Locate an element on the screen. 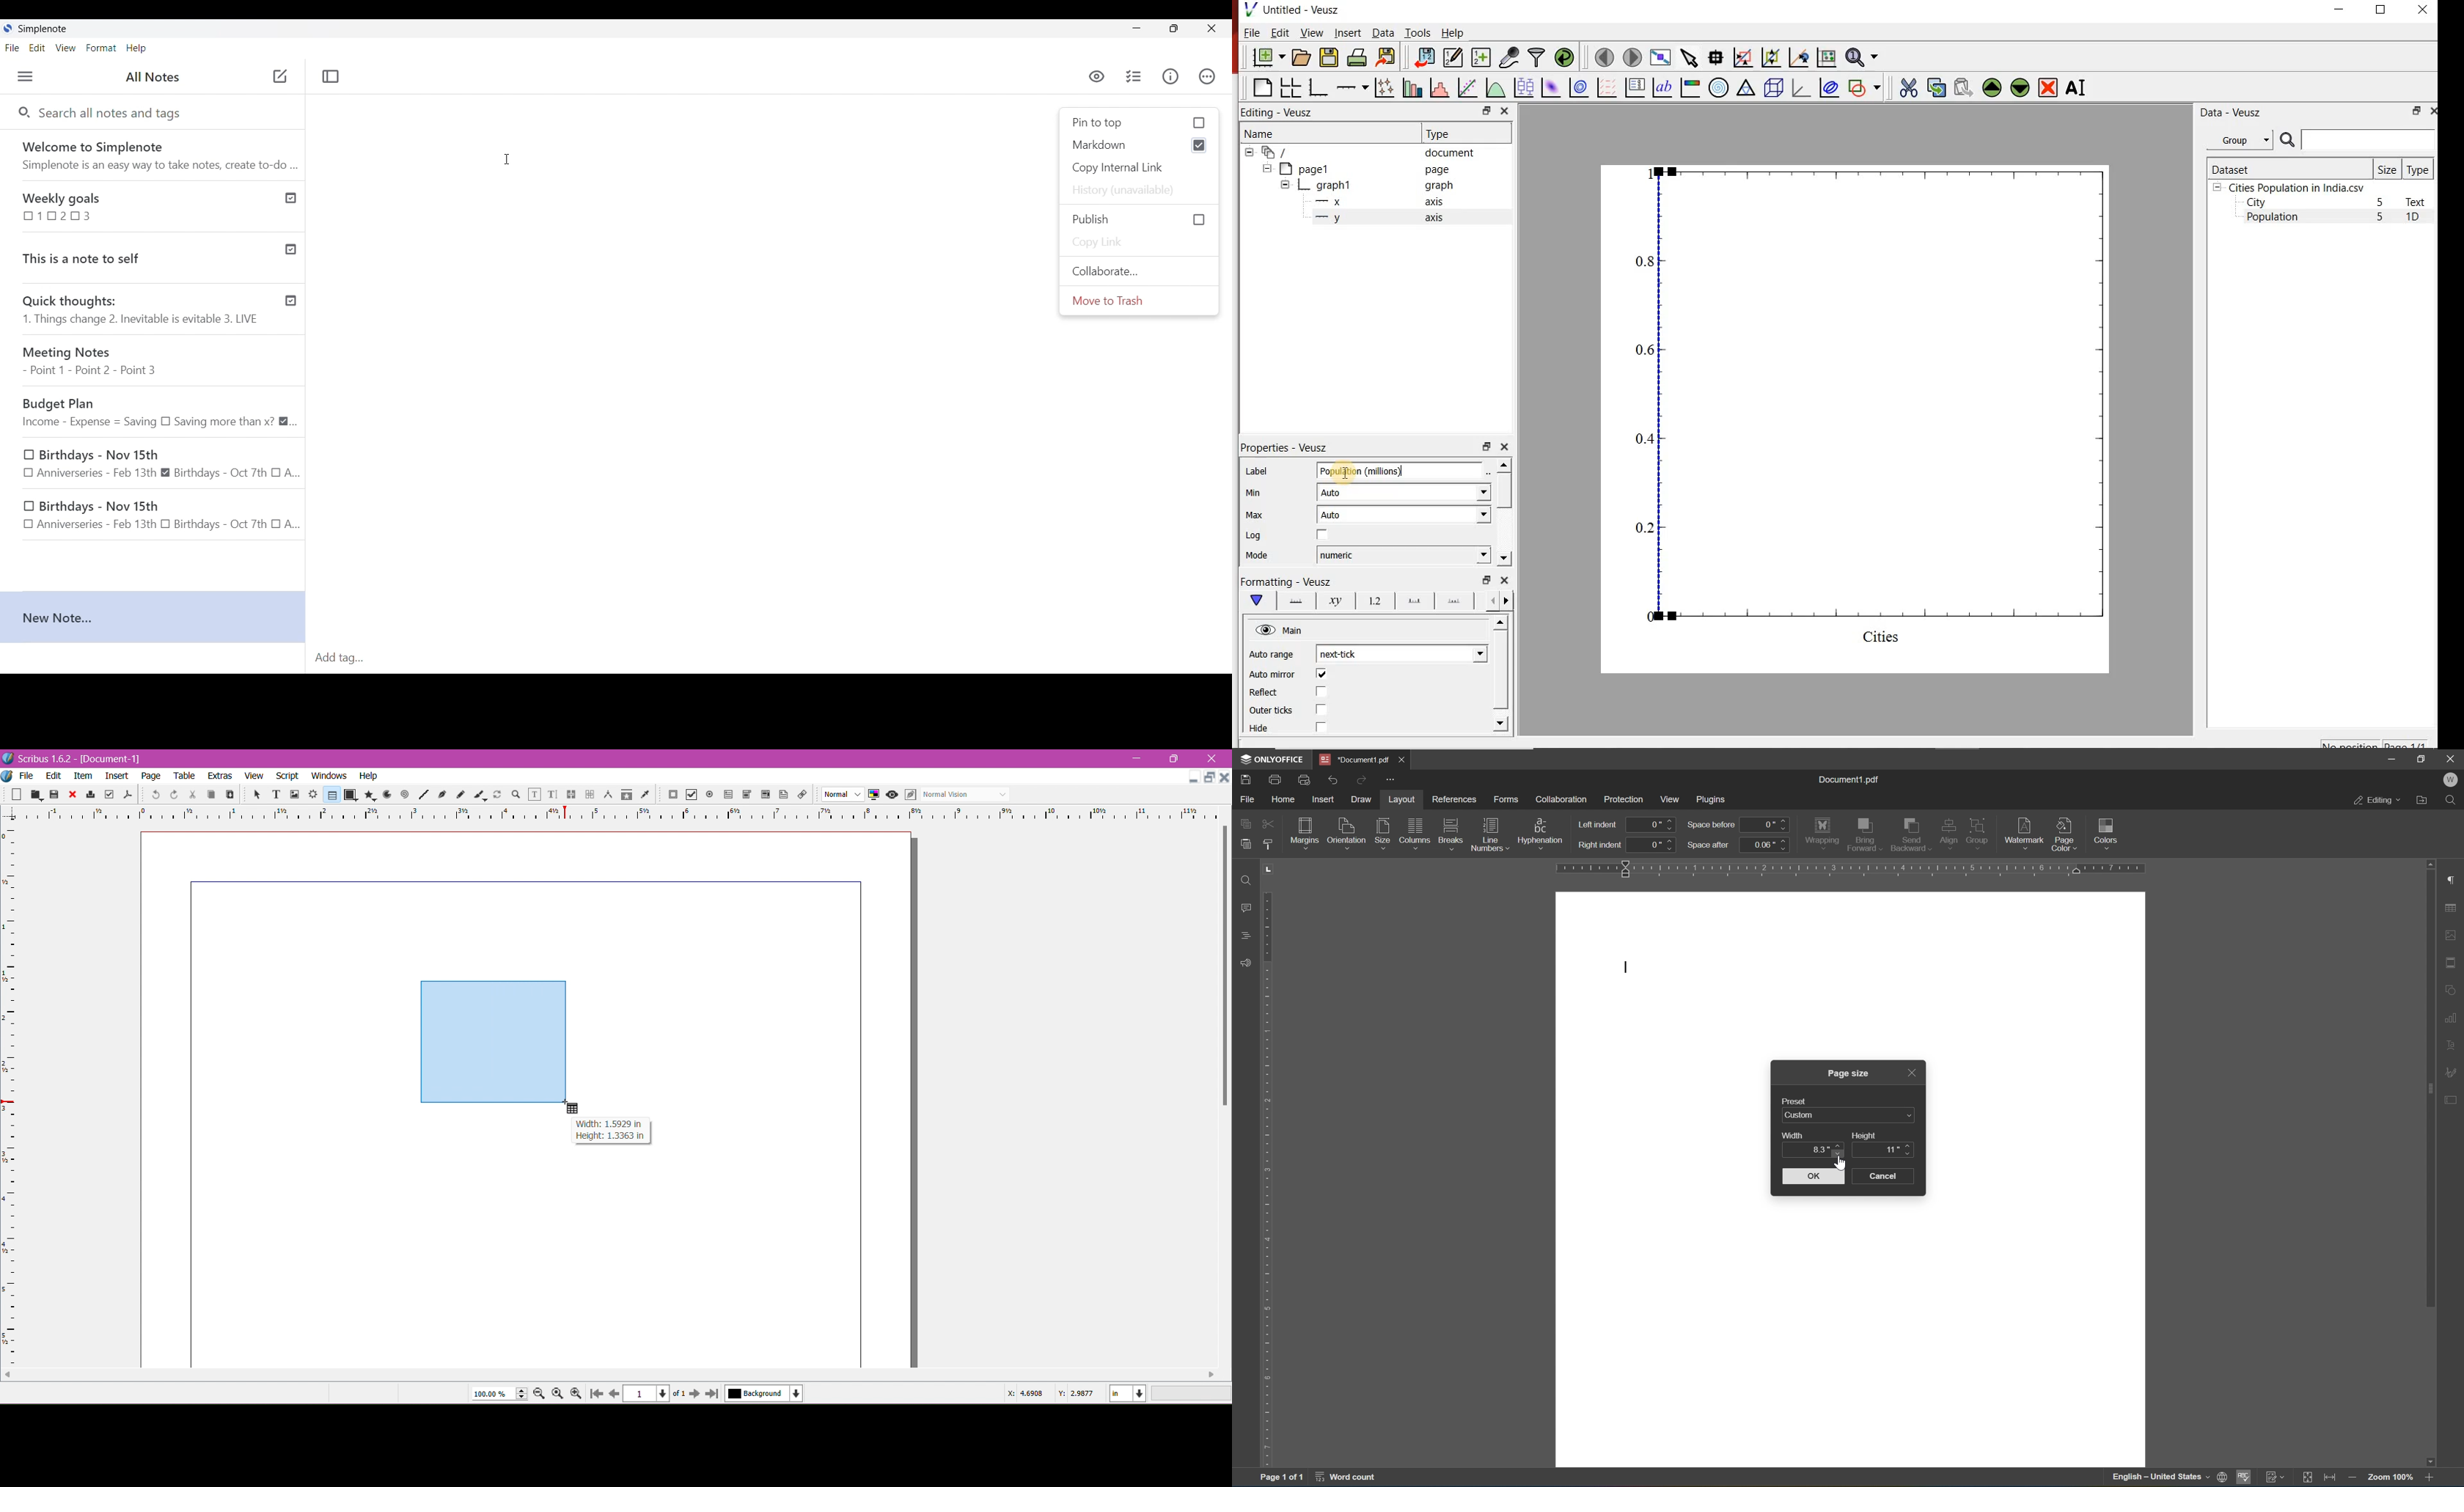 The image size is (2464, 1512). Preflight Verifier is located at coordinates (109, 792).